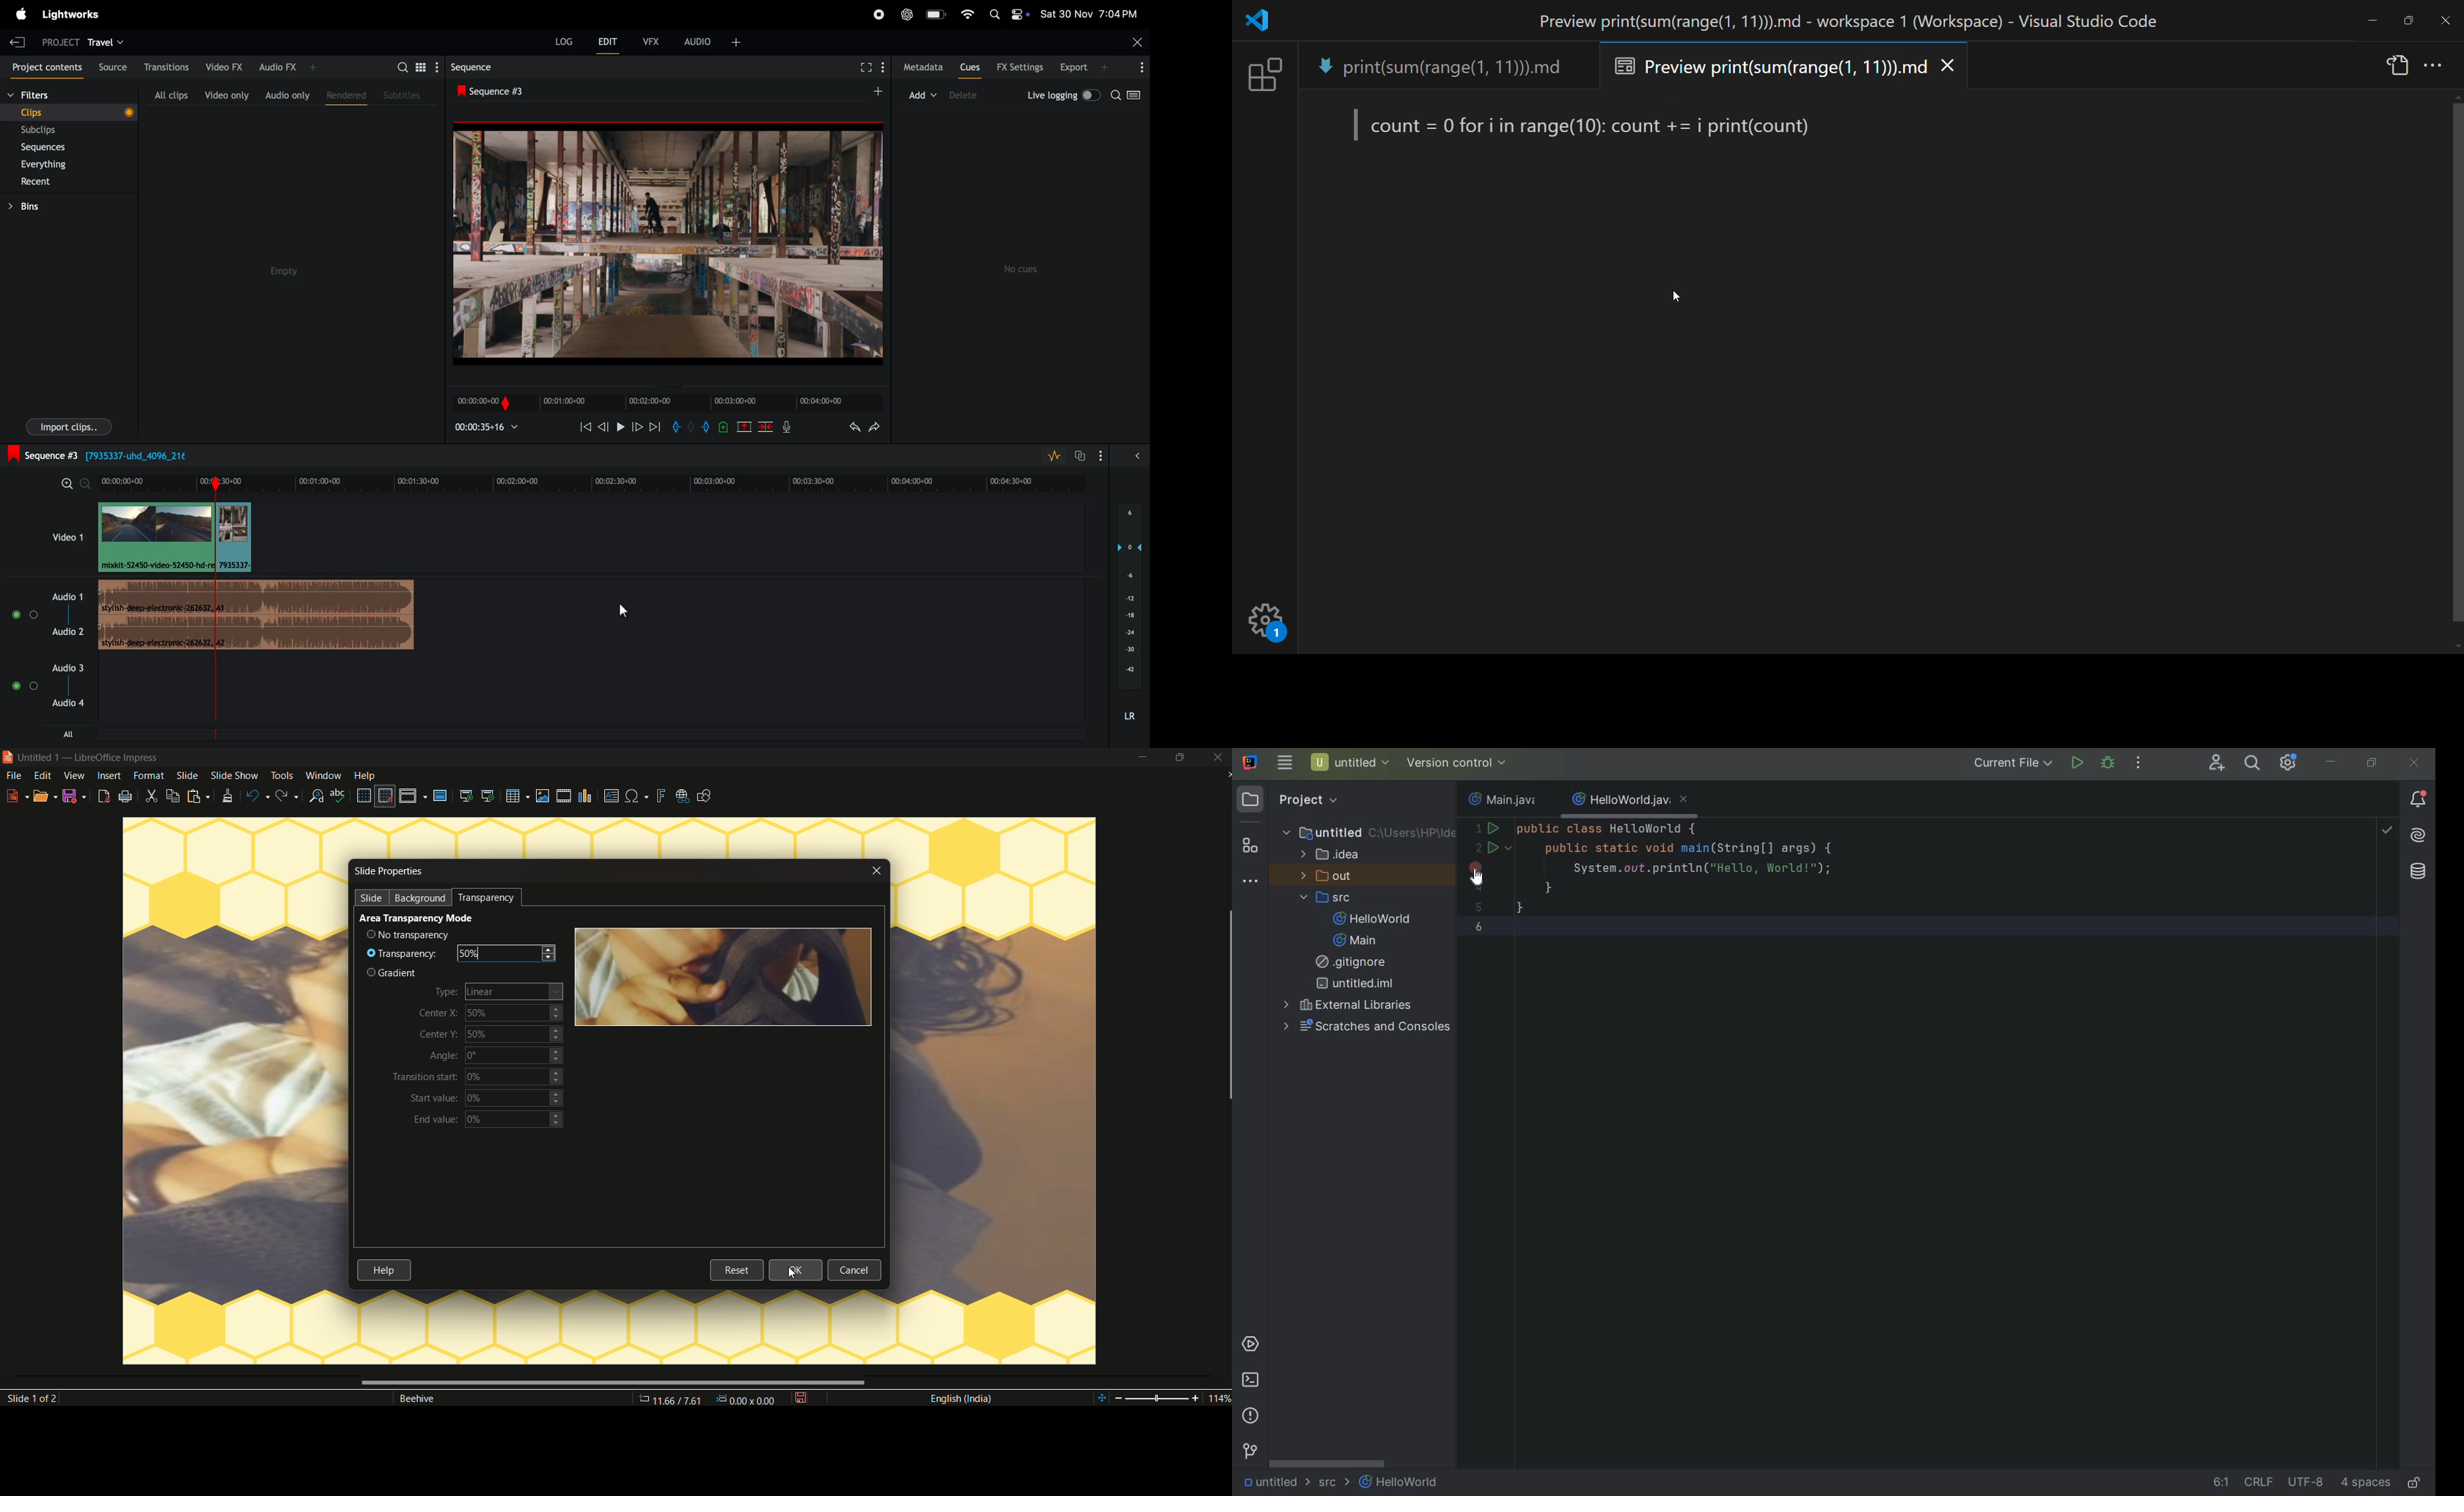 This screenshot has height=1512, width=2464. What do you see at coordinates (565, 796) in the screenshot?
I see `insert audio video` at bounding box center [565, 796].